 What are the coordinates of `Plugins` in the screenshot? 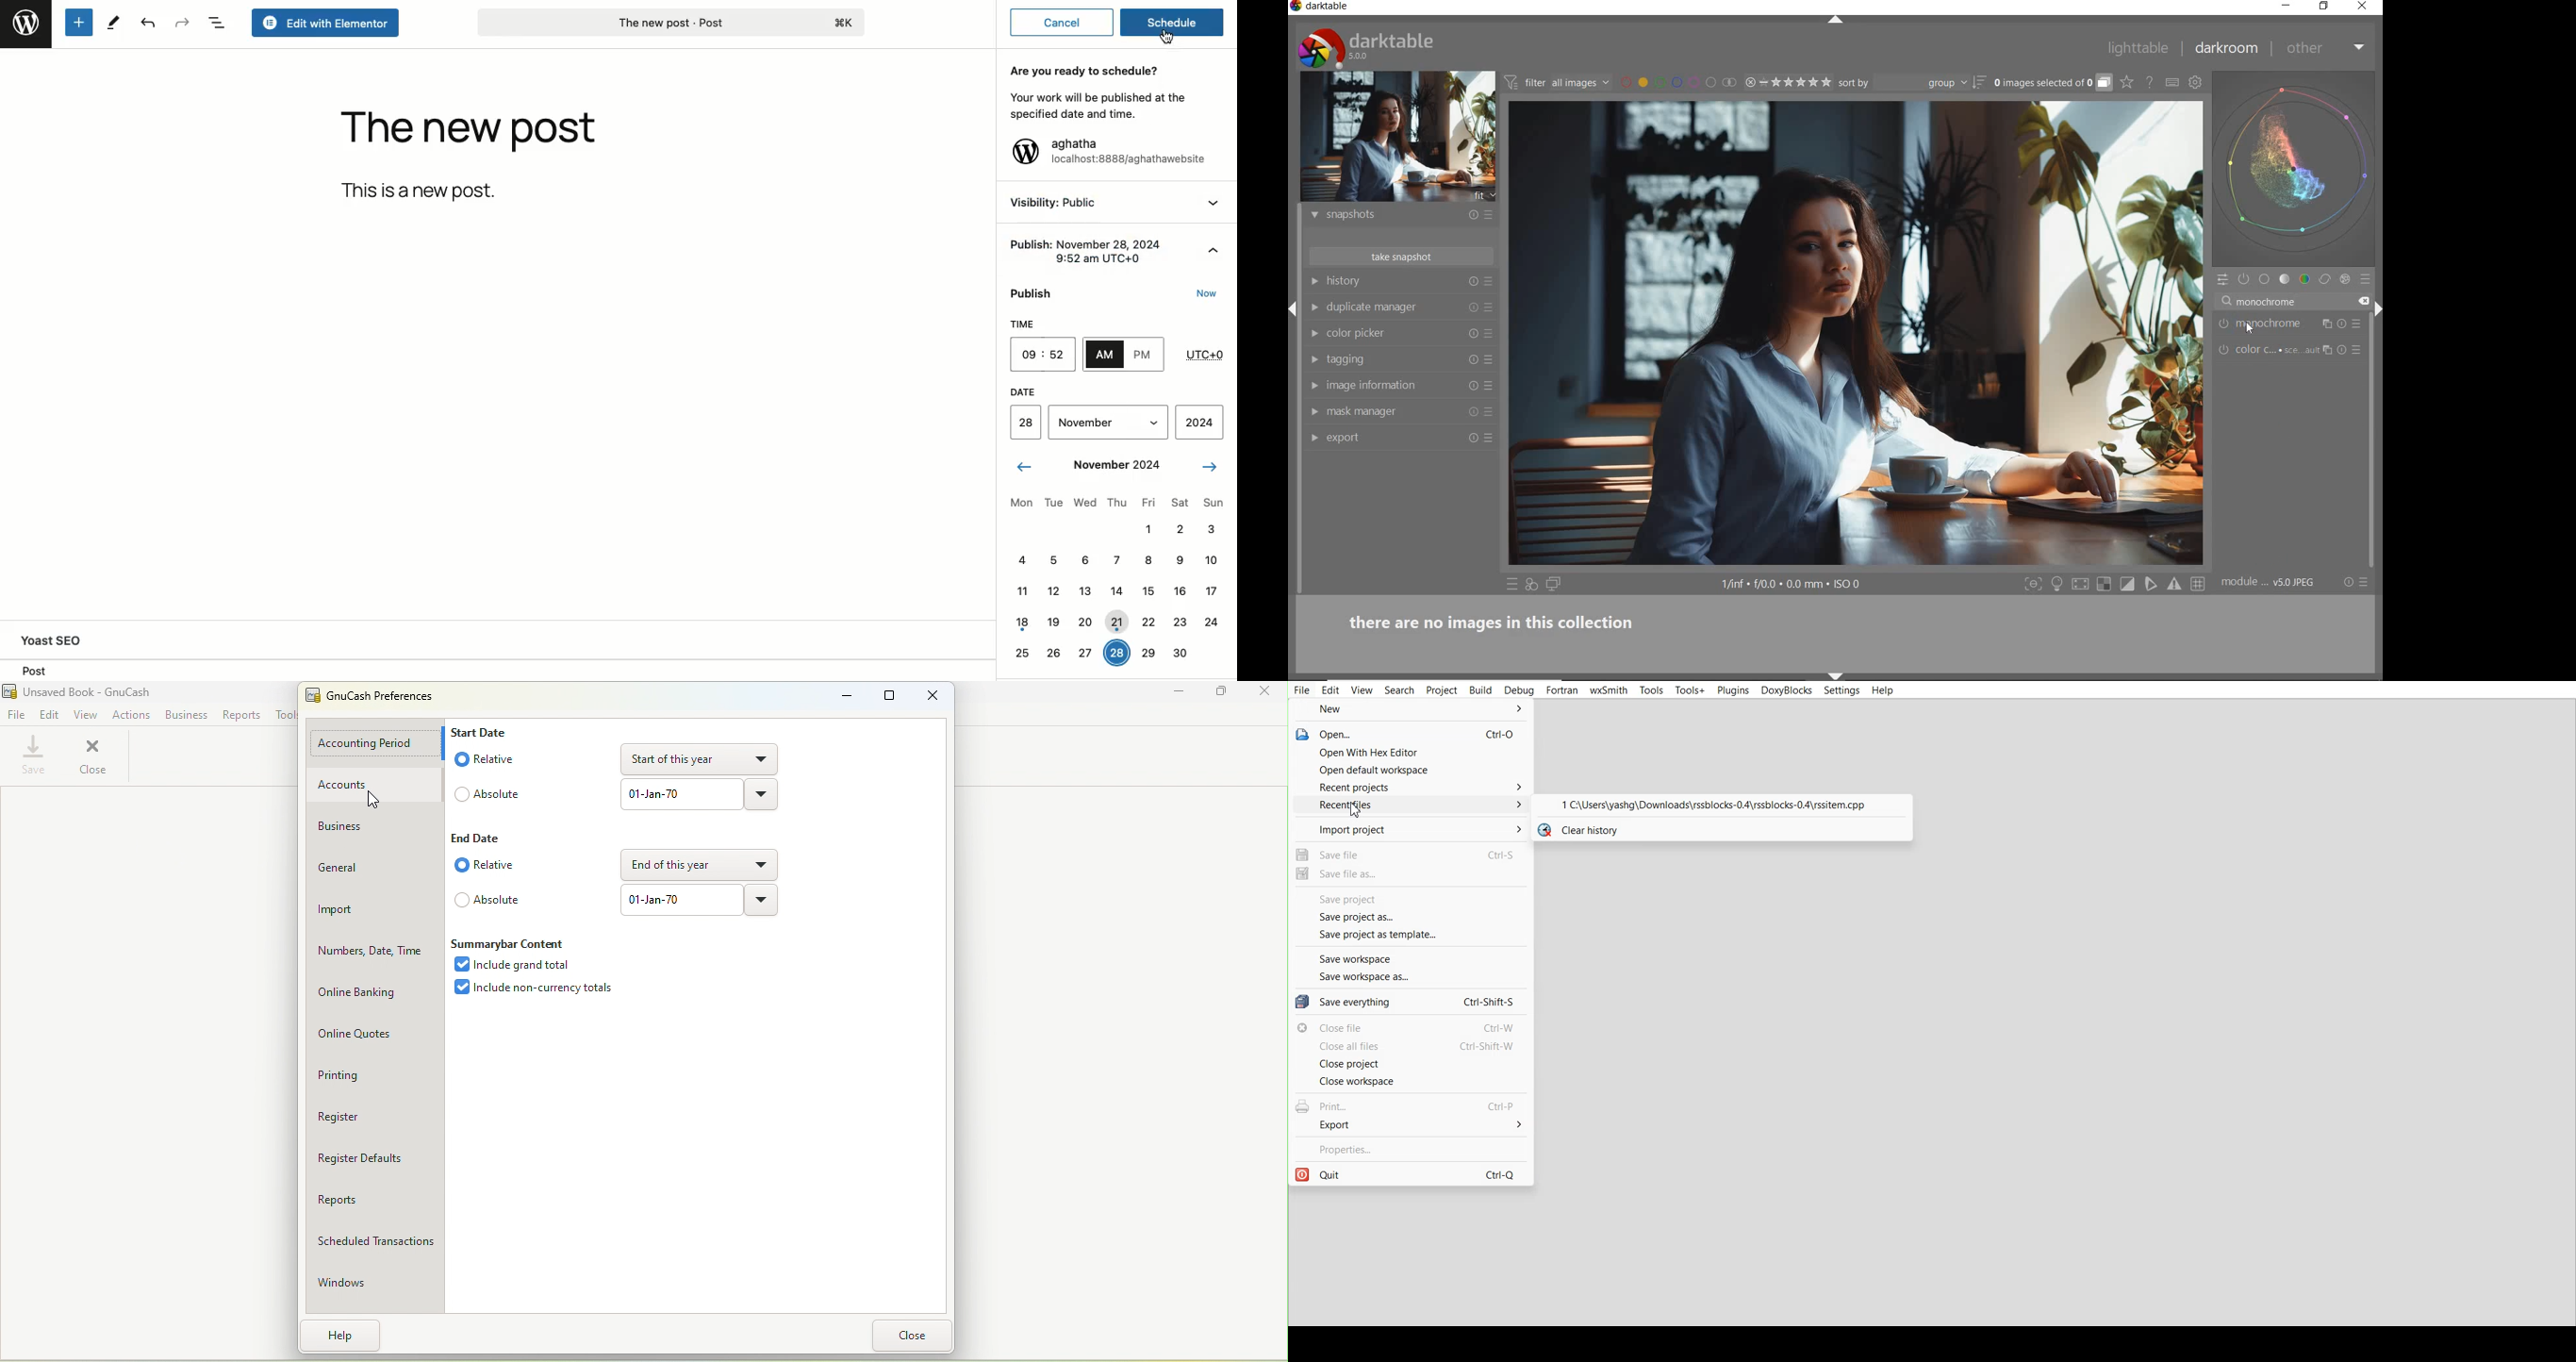 It's located at (1732, 690).